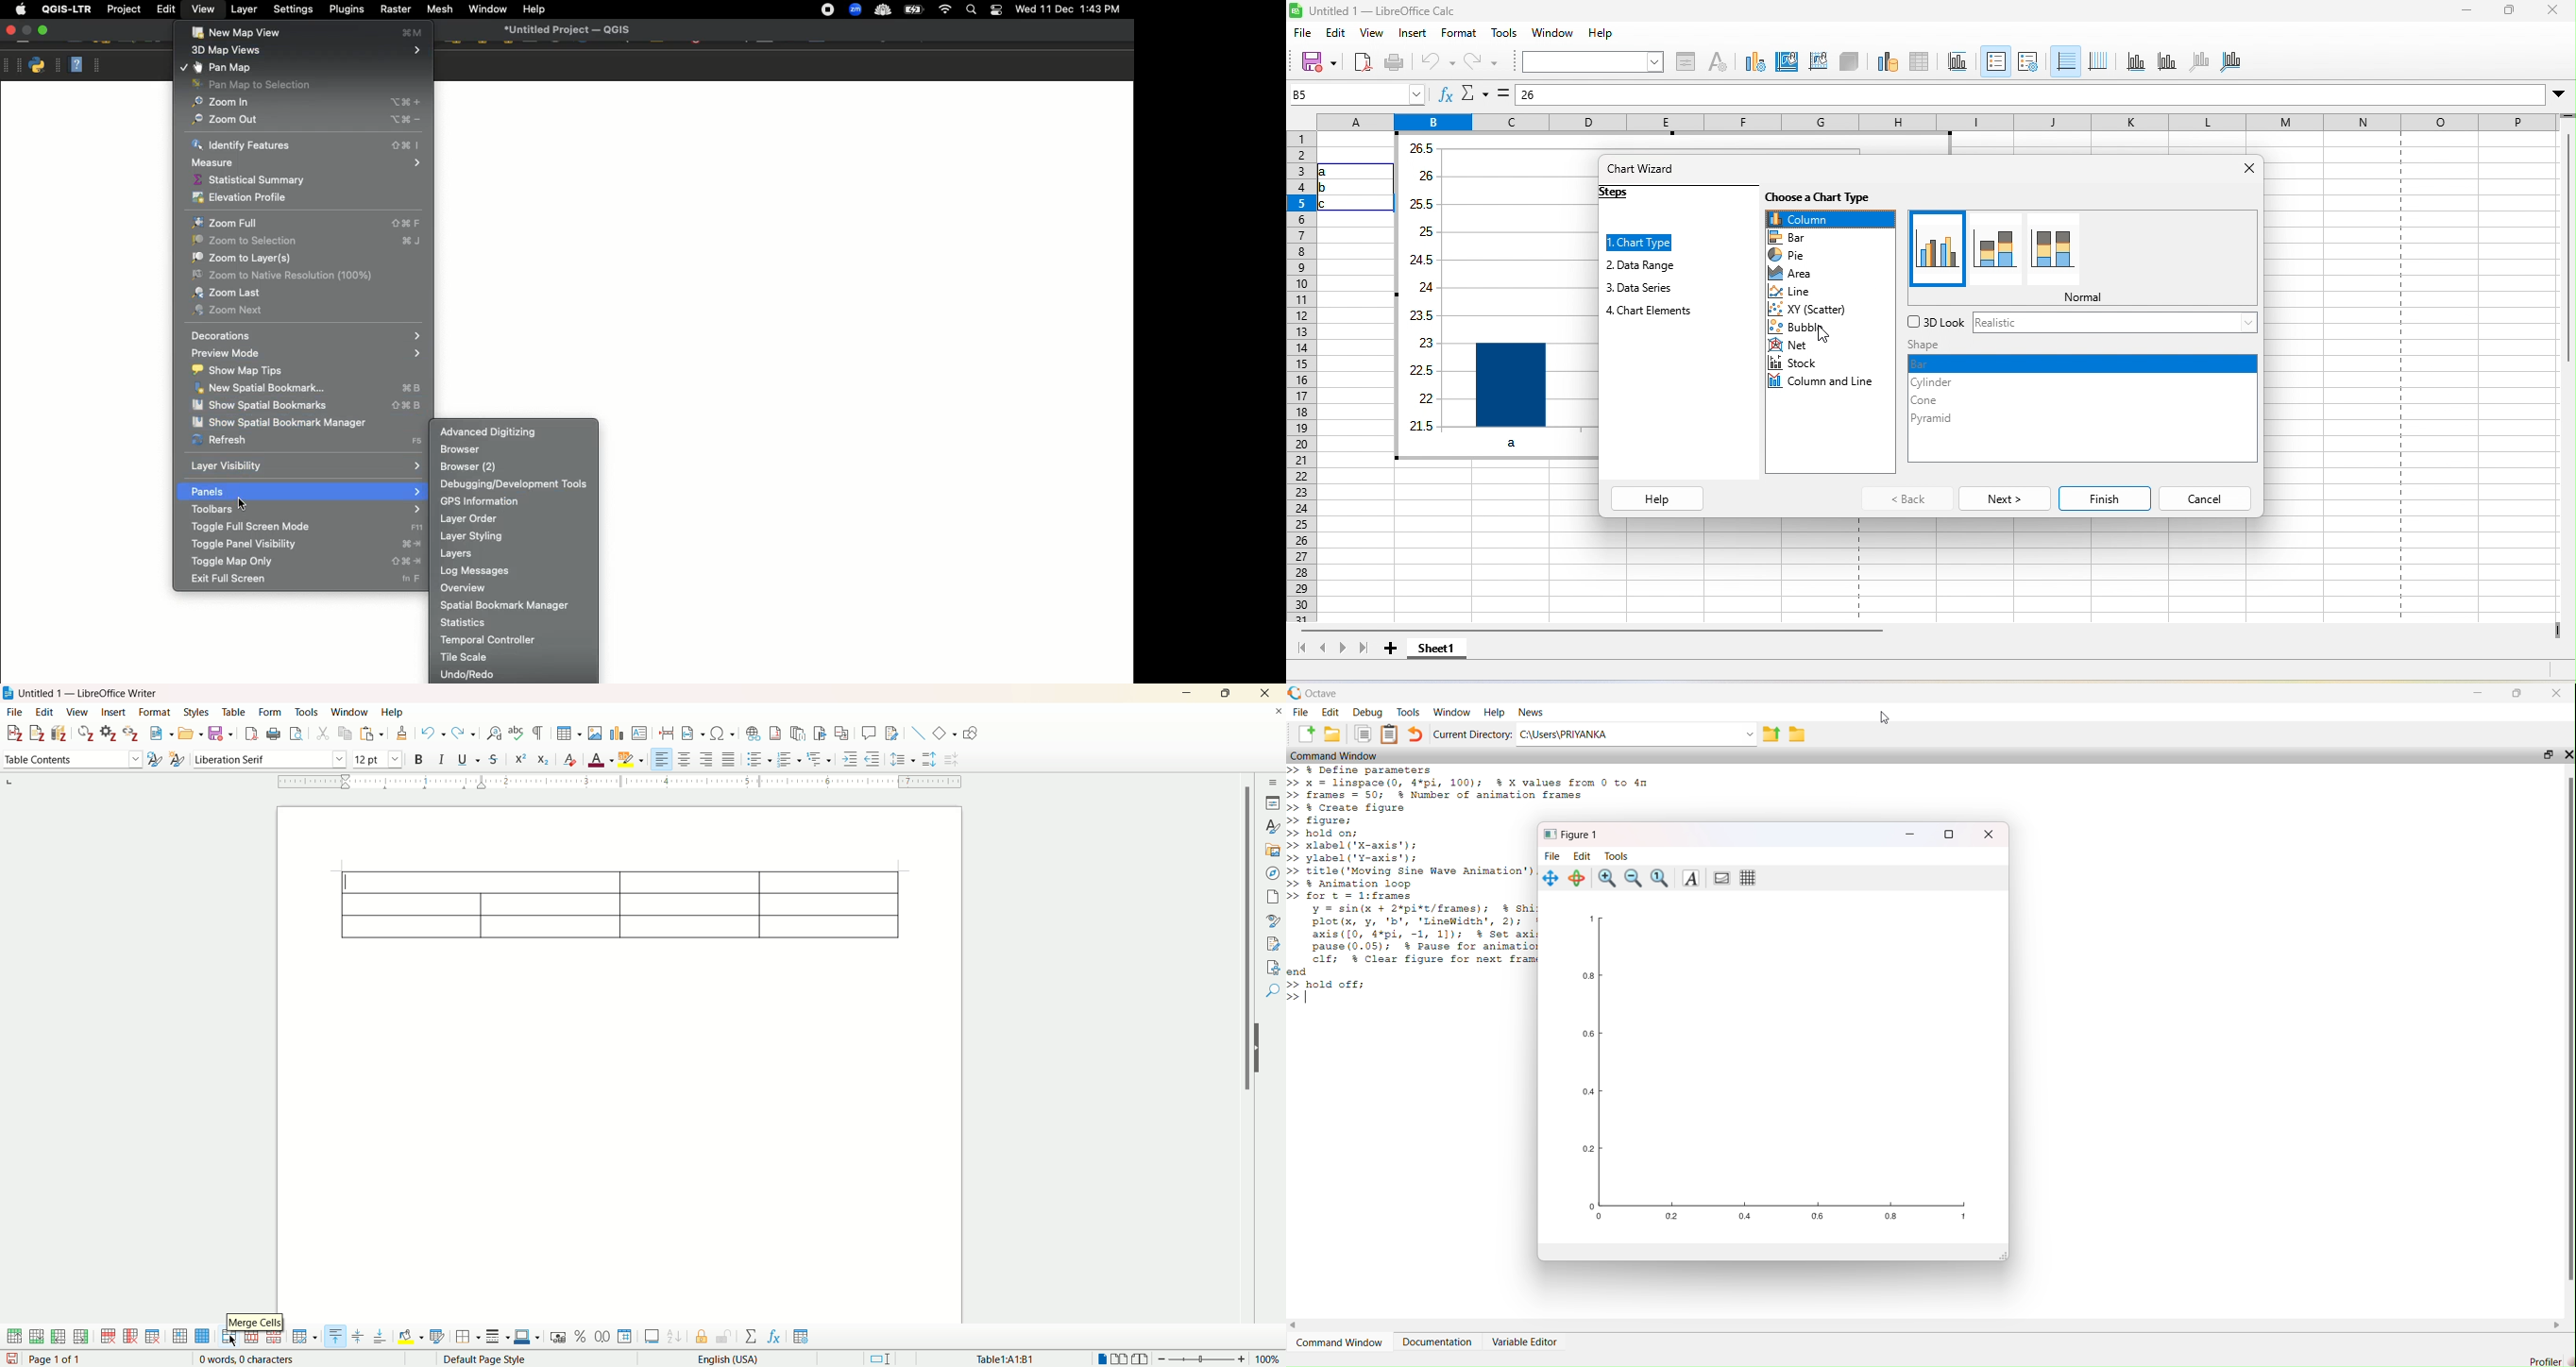 The image size is (2576, 1372). Describe the element at coordinates (2568, 281) in the screenshot. I see `vertical scroll bar` at that location.